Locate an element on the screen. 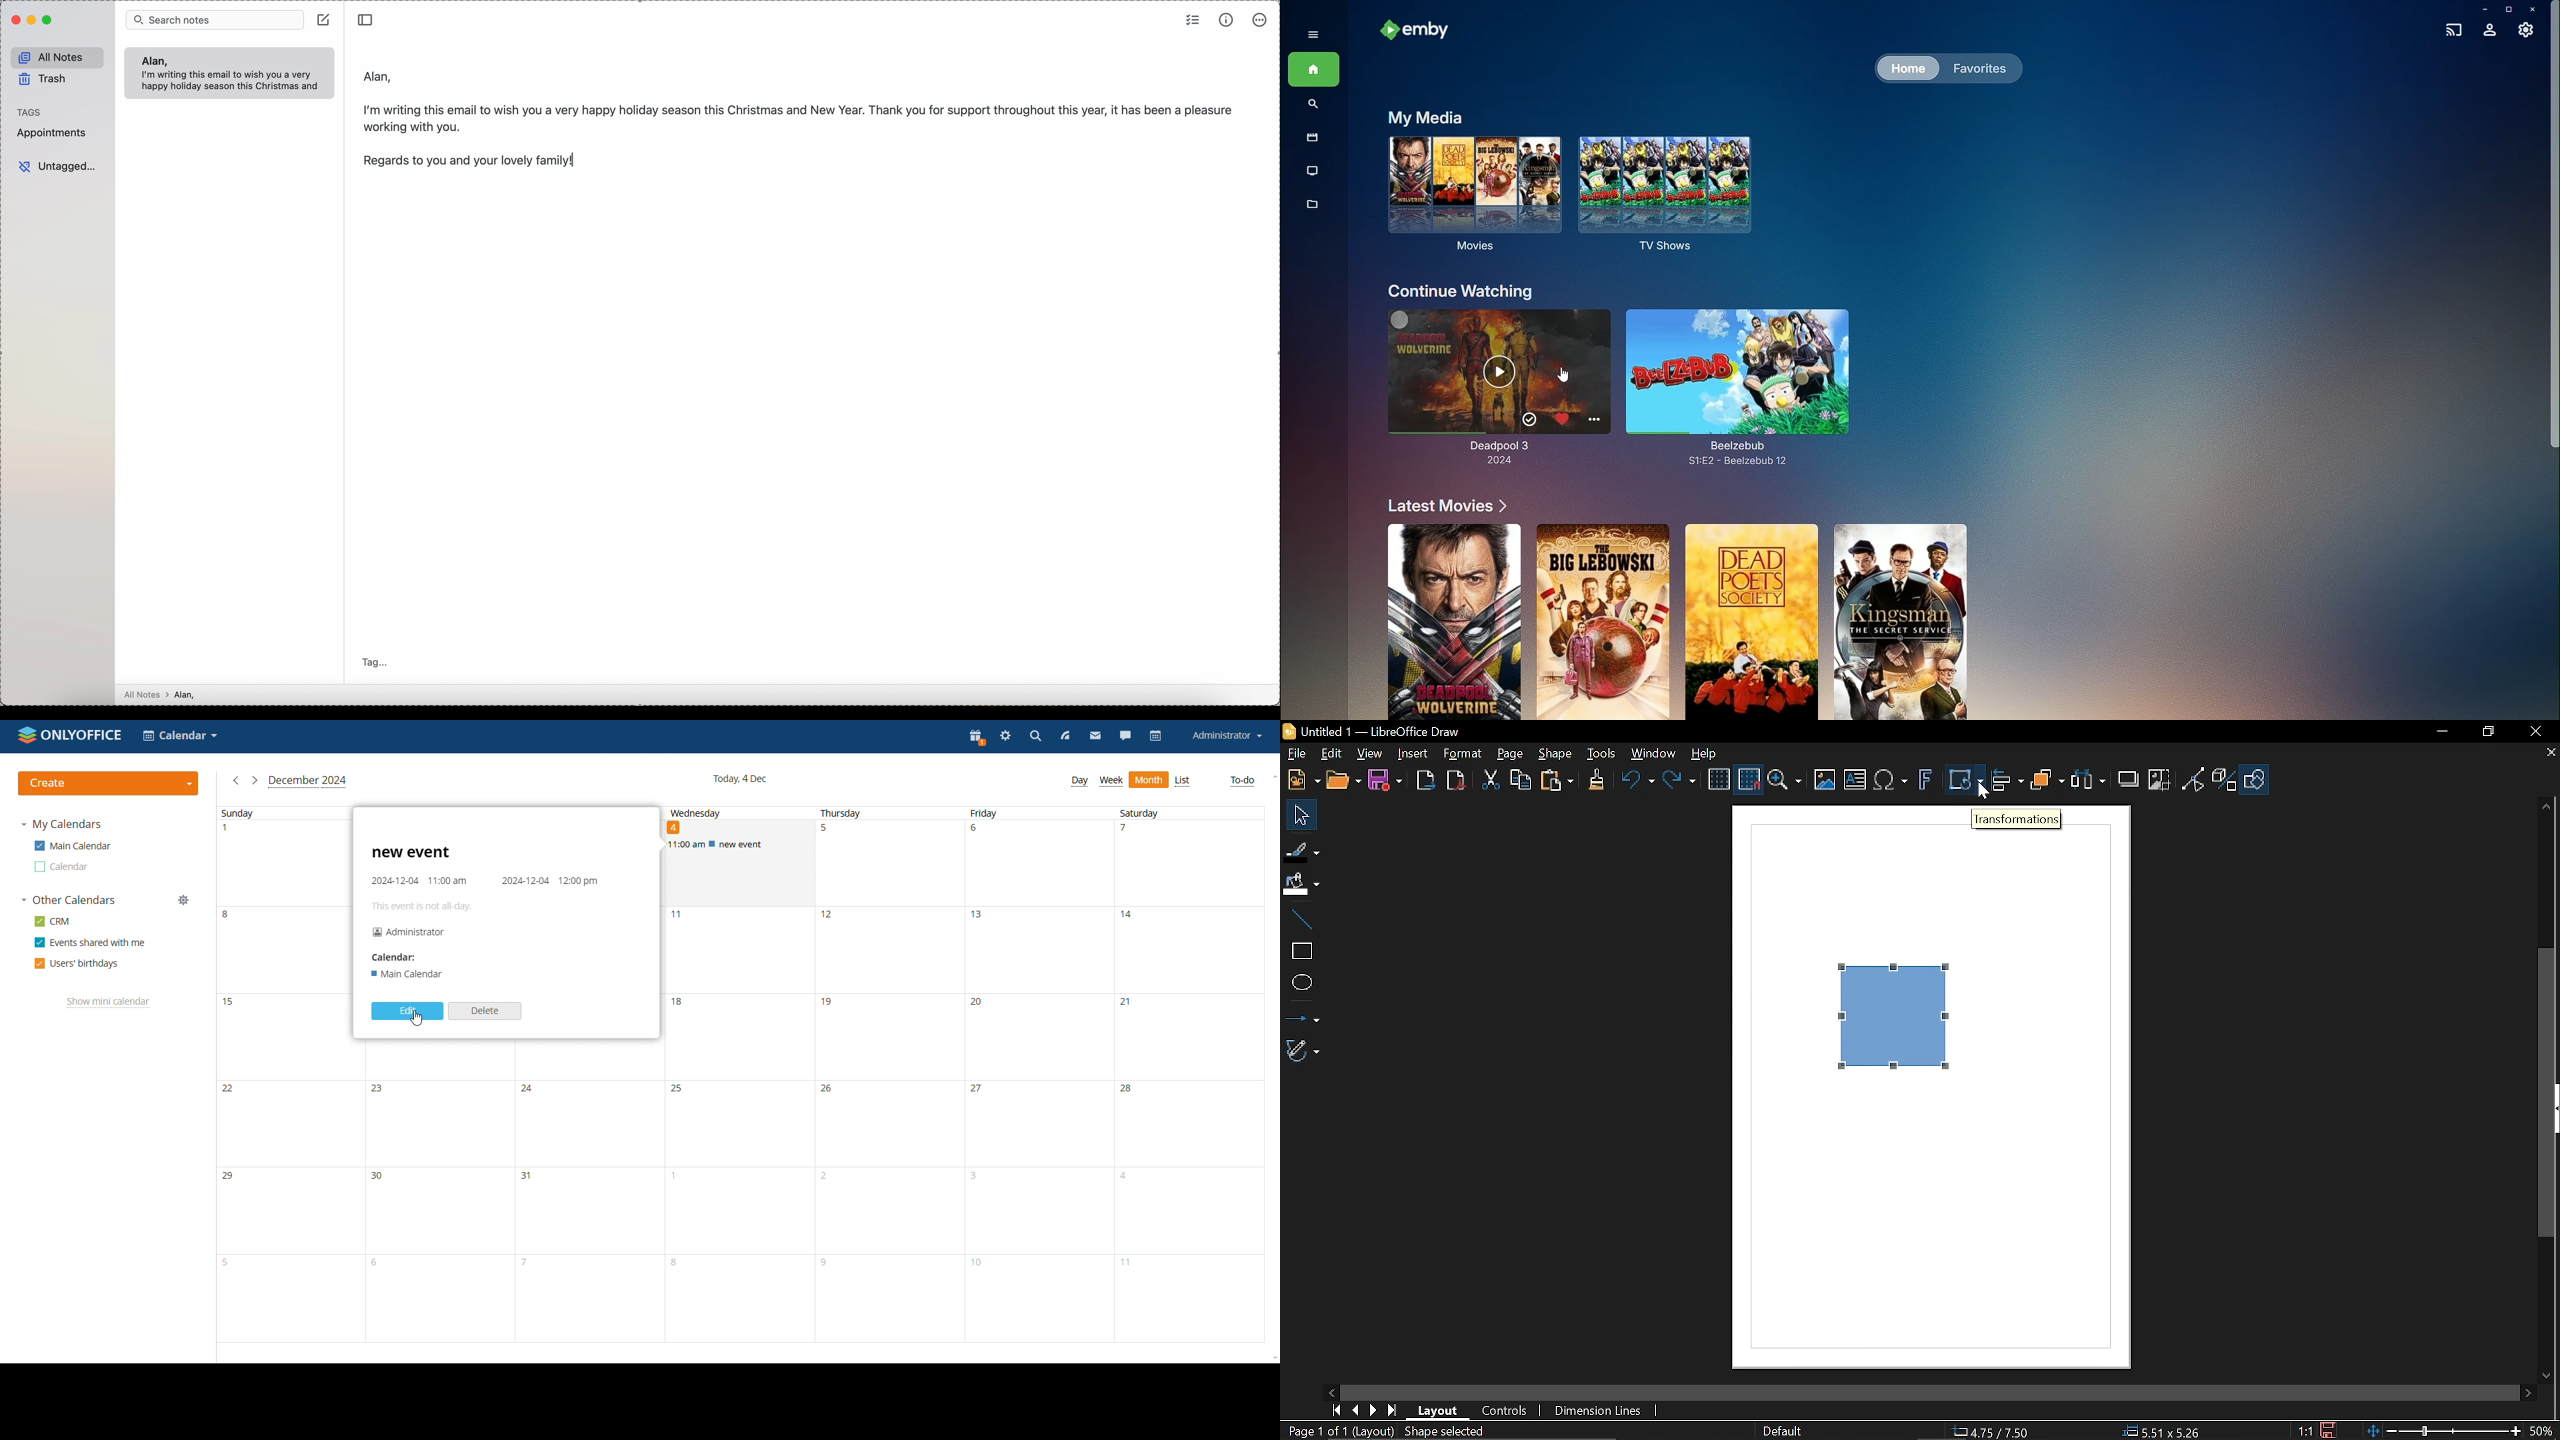  Change zoom is located at coordinates (2442, 1431).